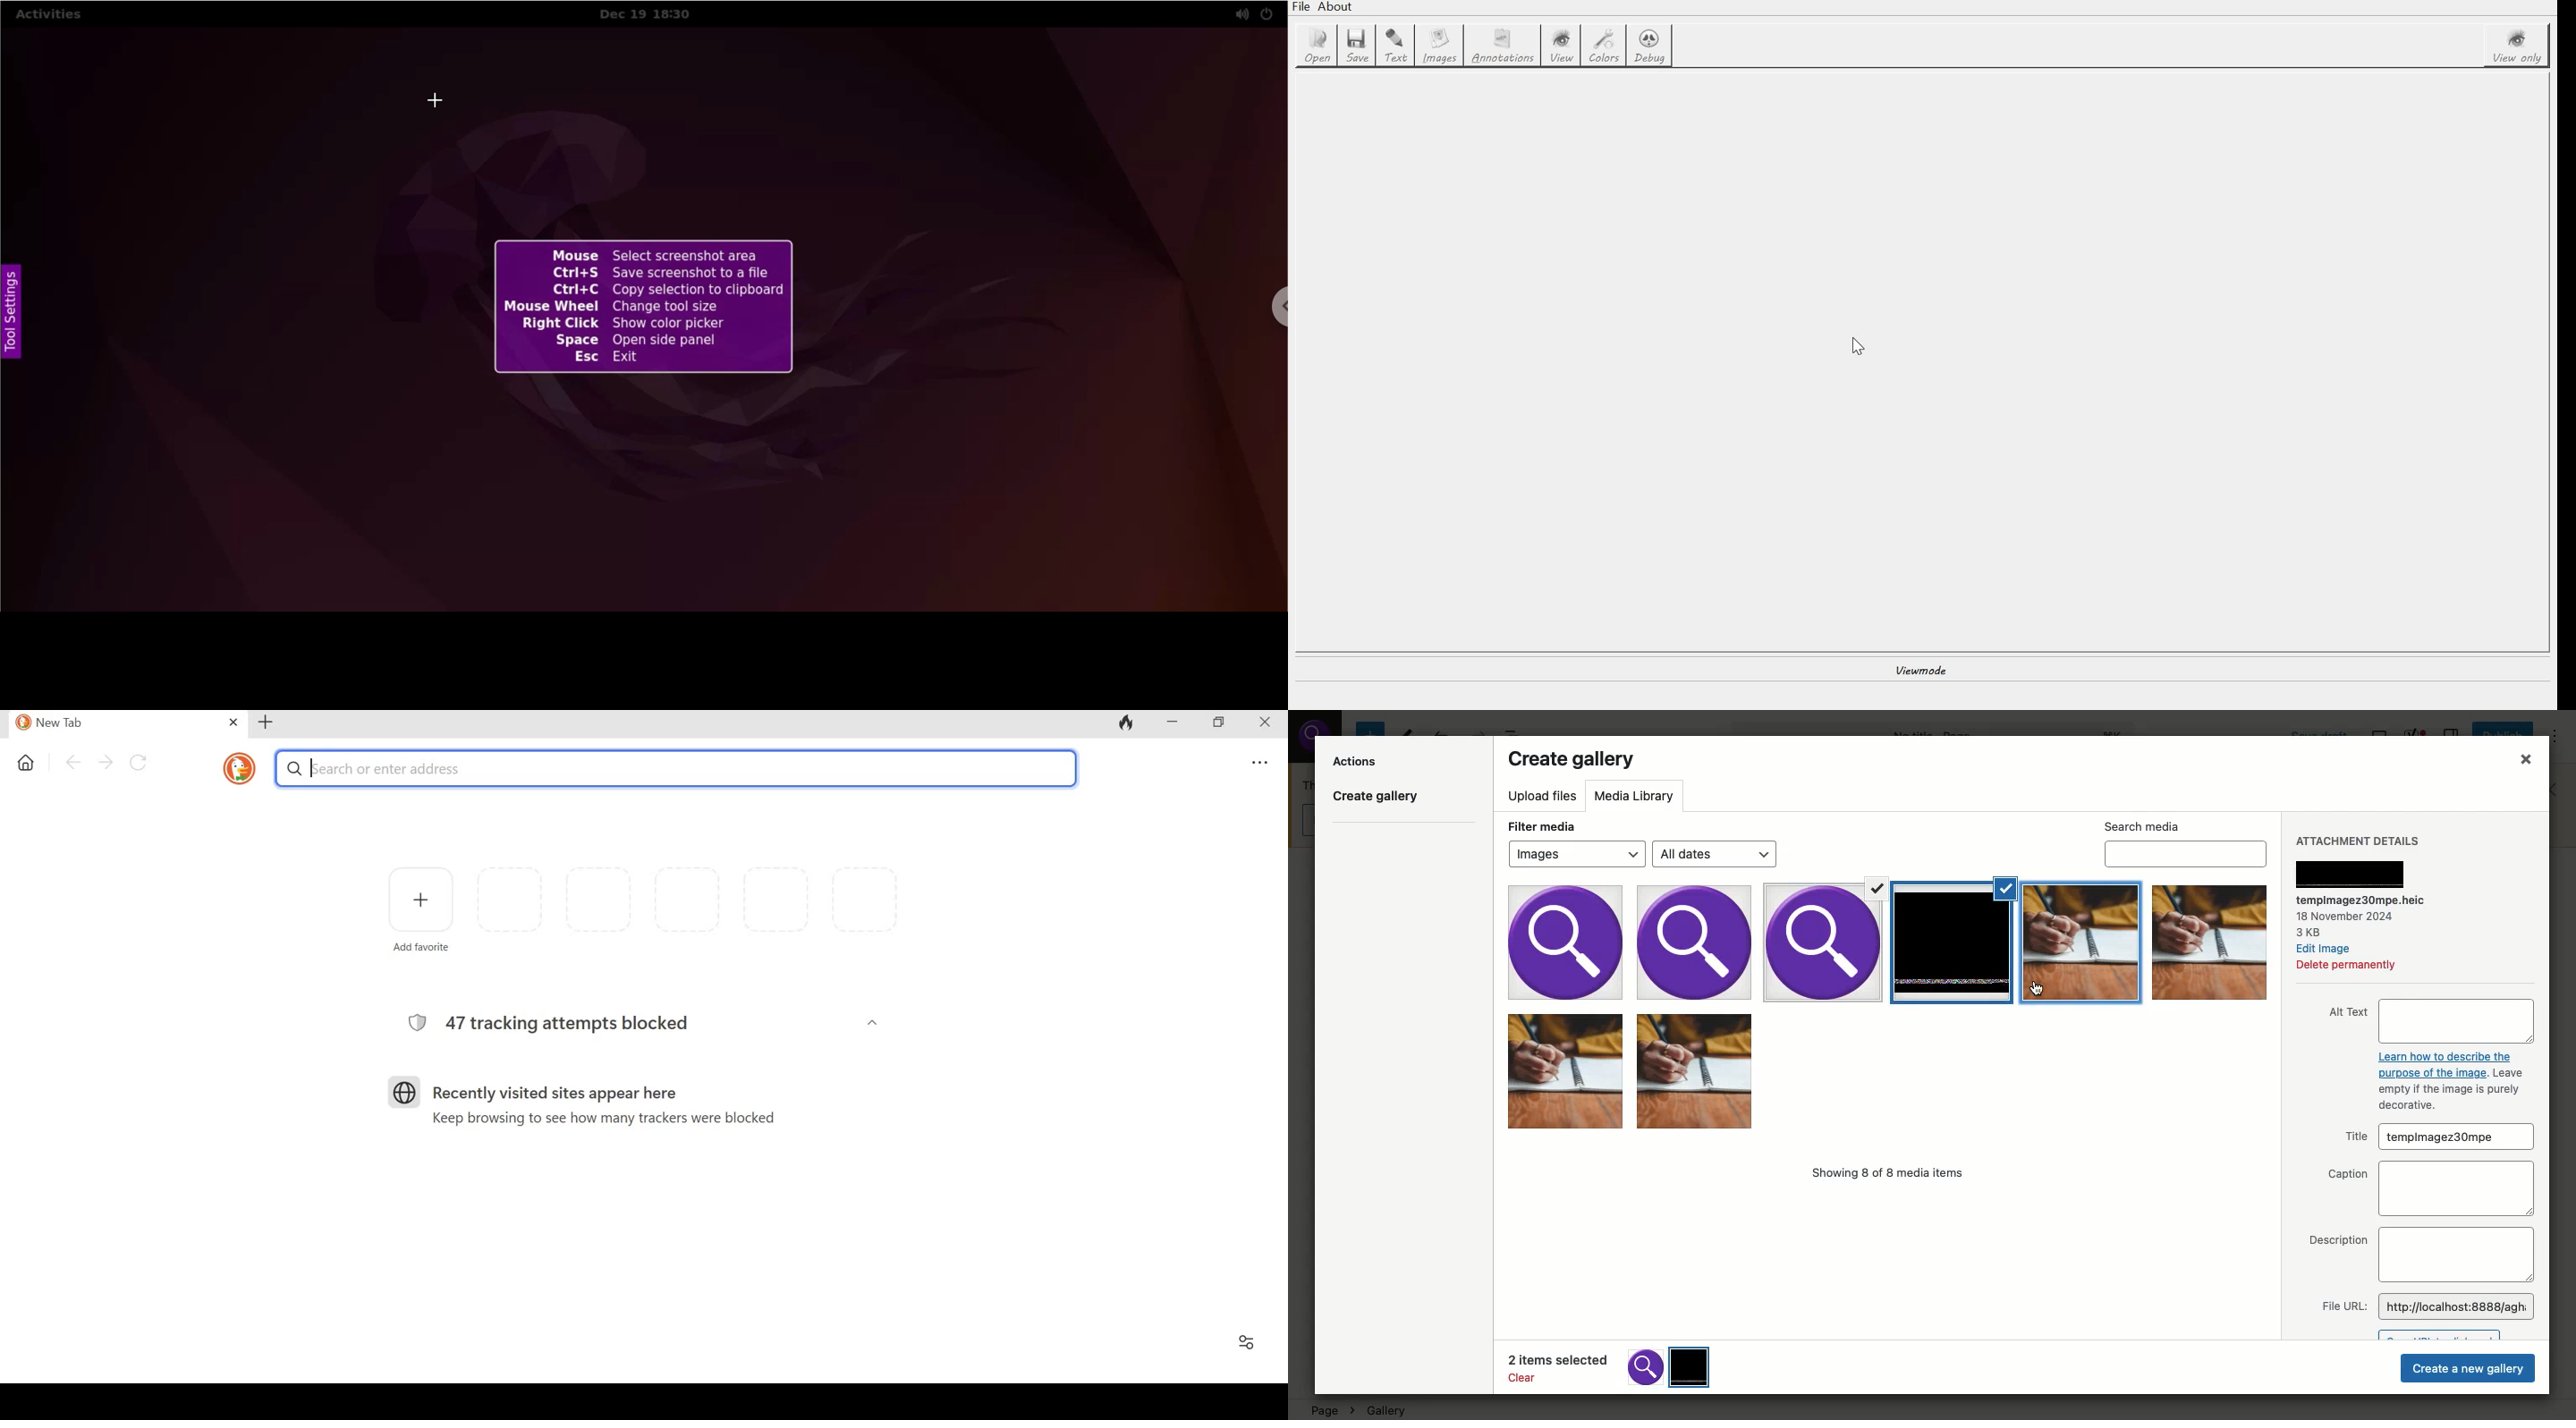 The image size is (2576, 1428). What do you see at coordinates (1174, 724) in the screenshot?
I see `Minimize` at bounding box center [1174, 724].